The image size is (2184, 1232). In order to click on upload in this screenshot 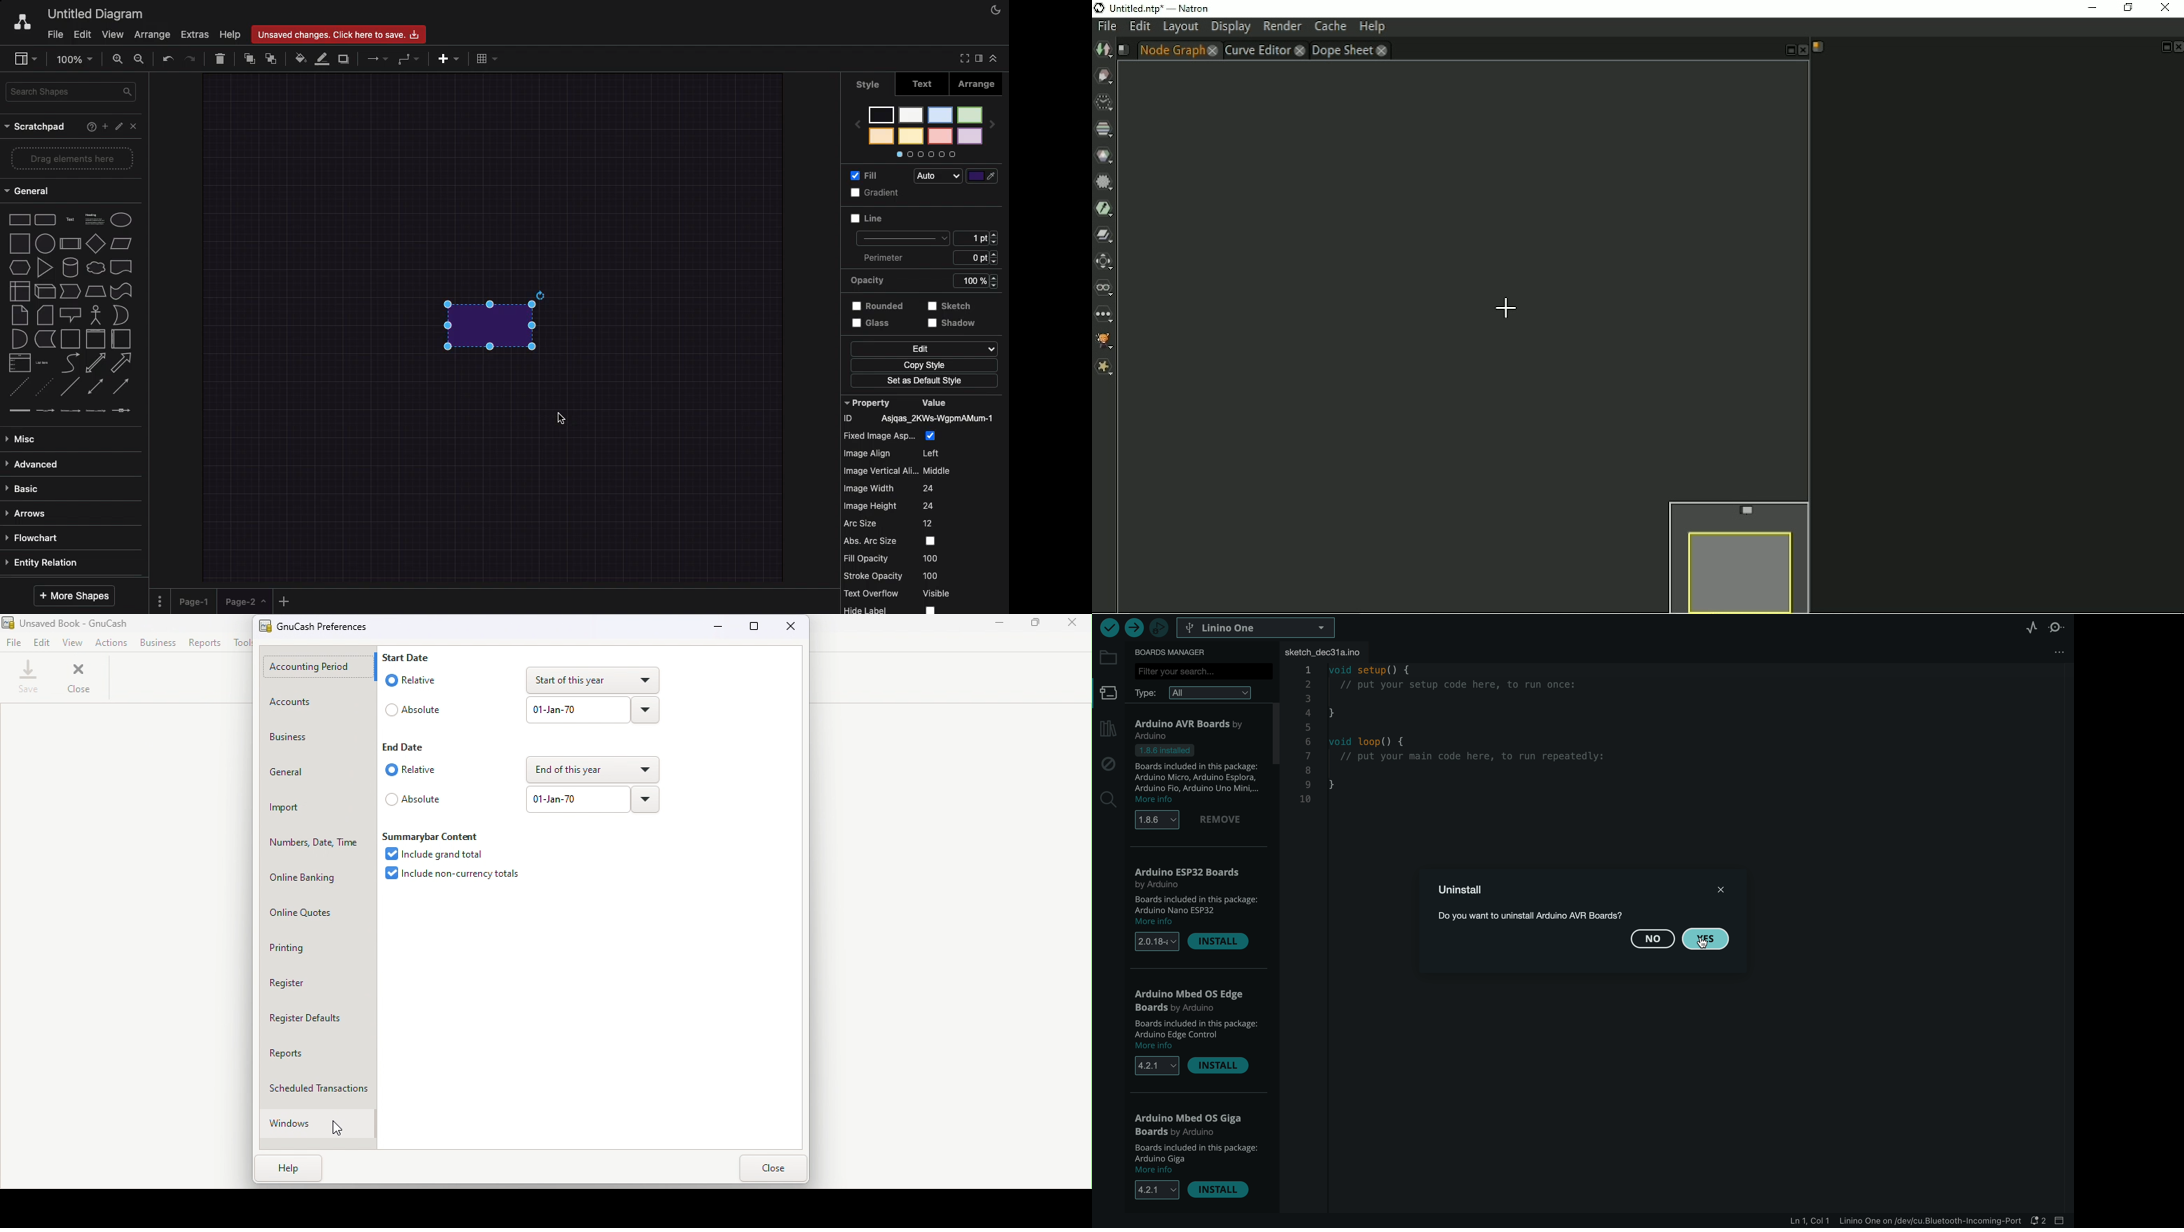, I will do `click(1133, 630)`.